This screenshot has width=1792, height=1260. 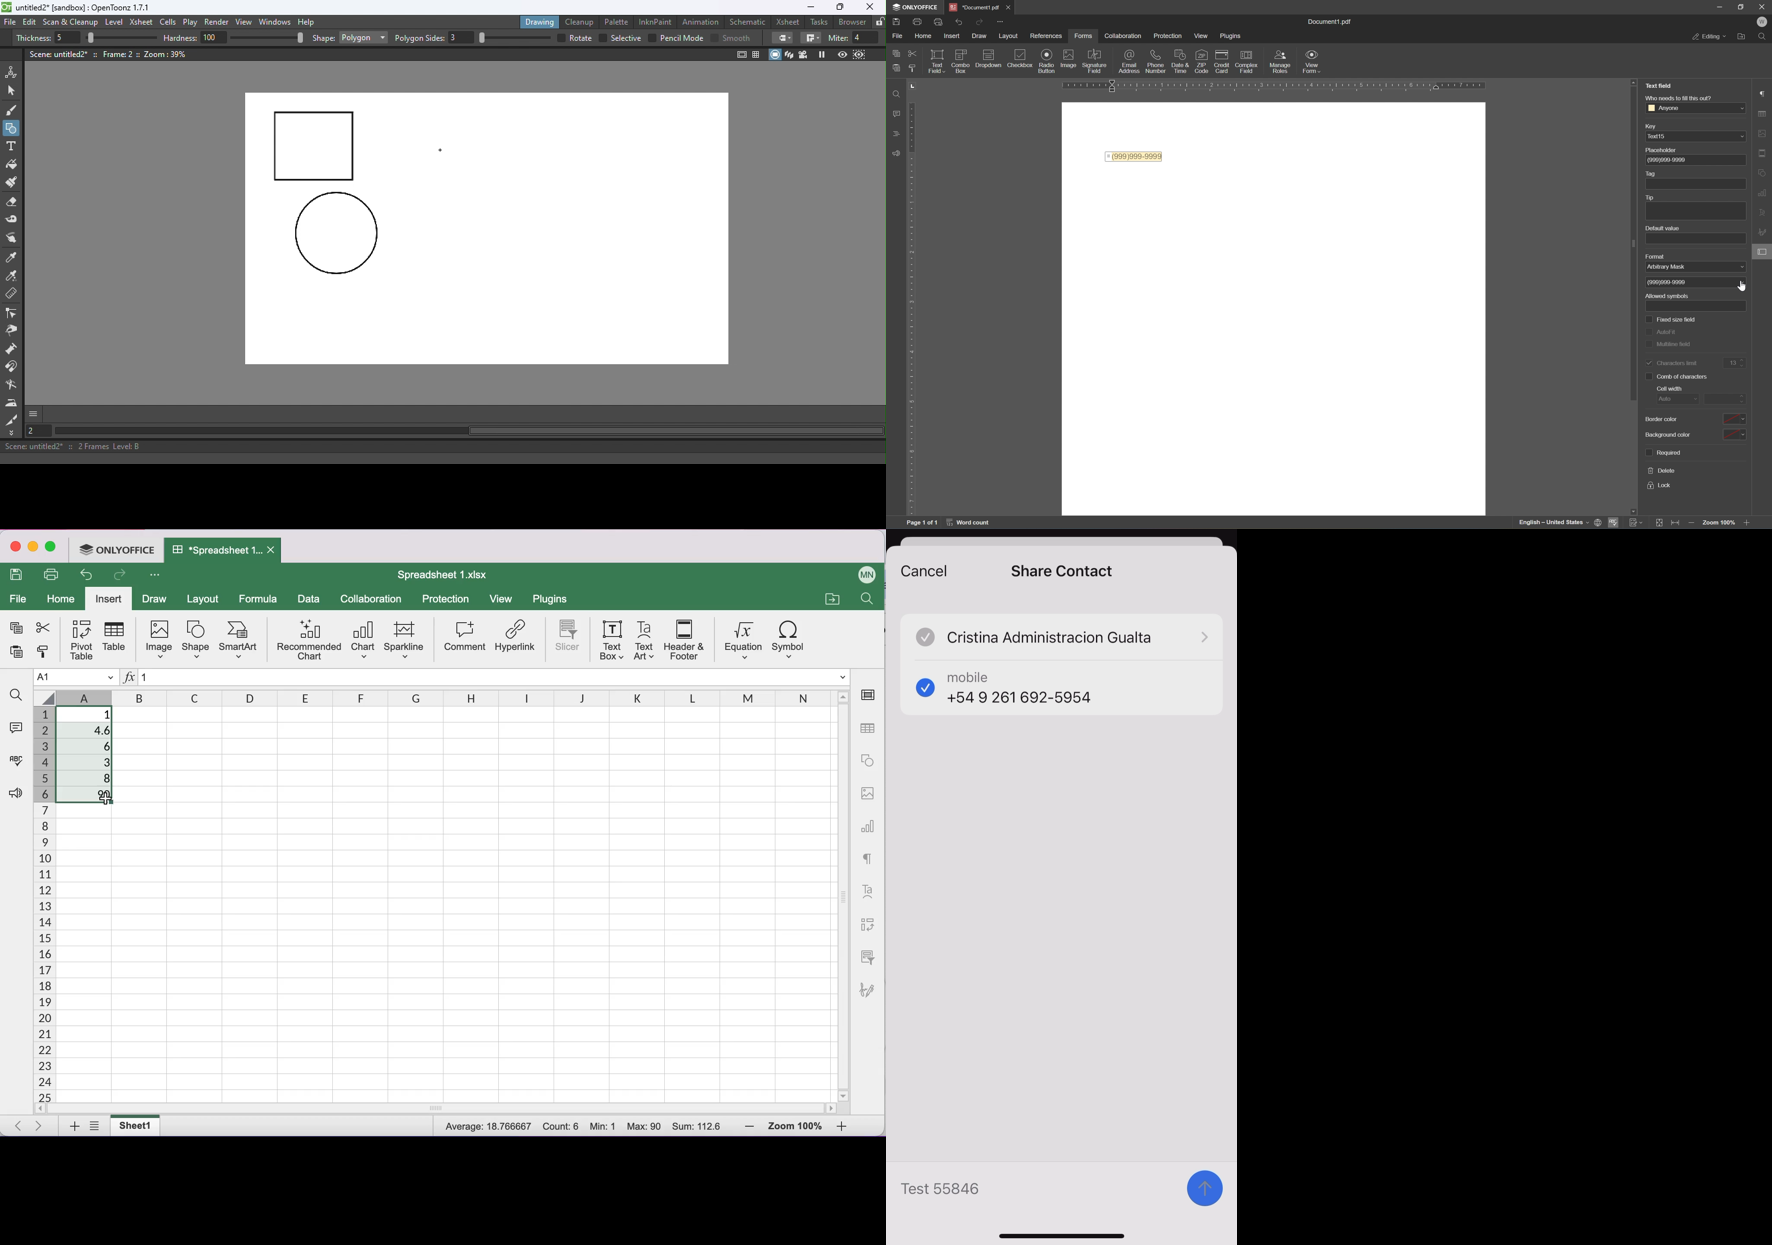 I want to click on bar, so click(x=1064, y=1235).